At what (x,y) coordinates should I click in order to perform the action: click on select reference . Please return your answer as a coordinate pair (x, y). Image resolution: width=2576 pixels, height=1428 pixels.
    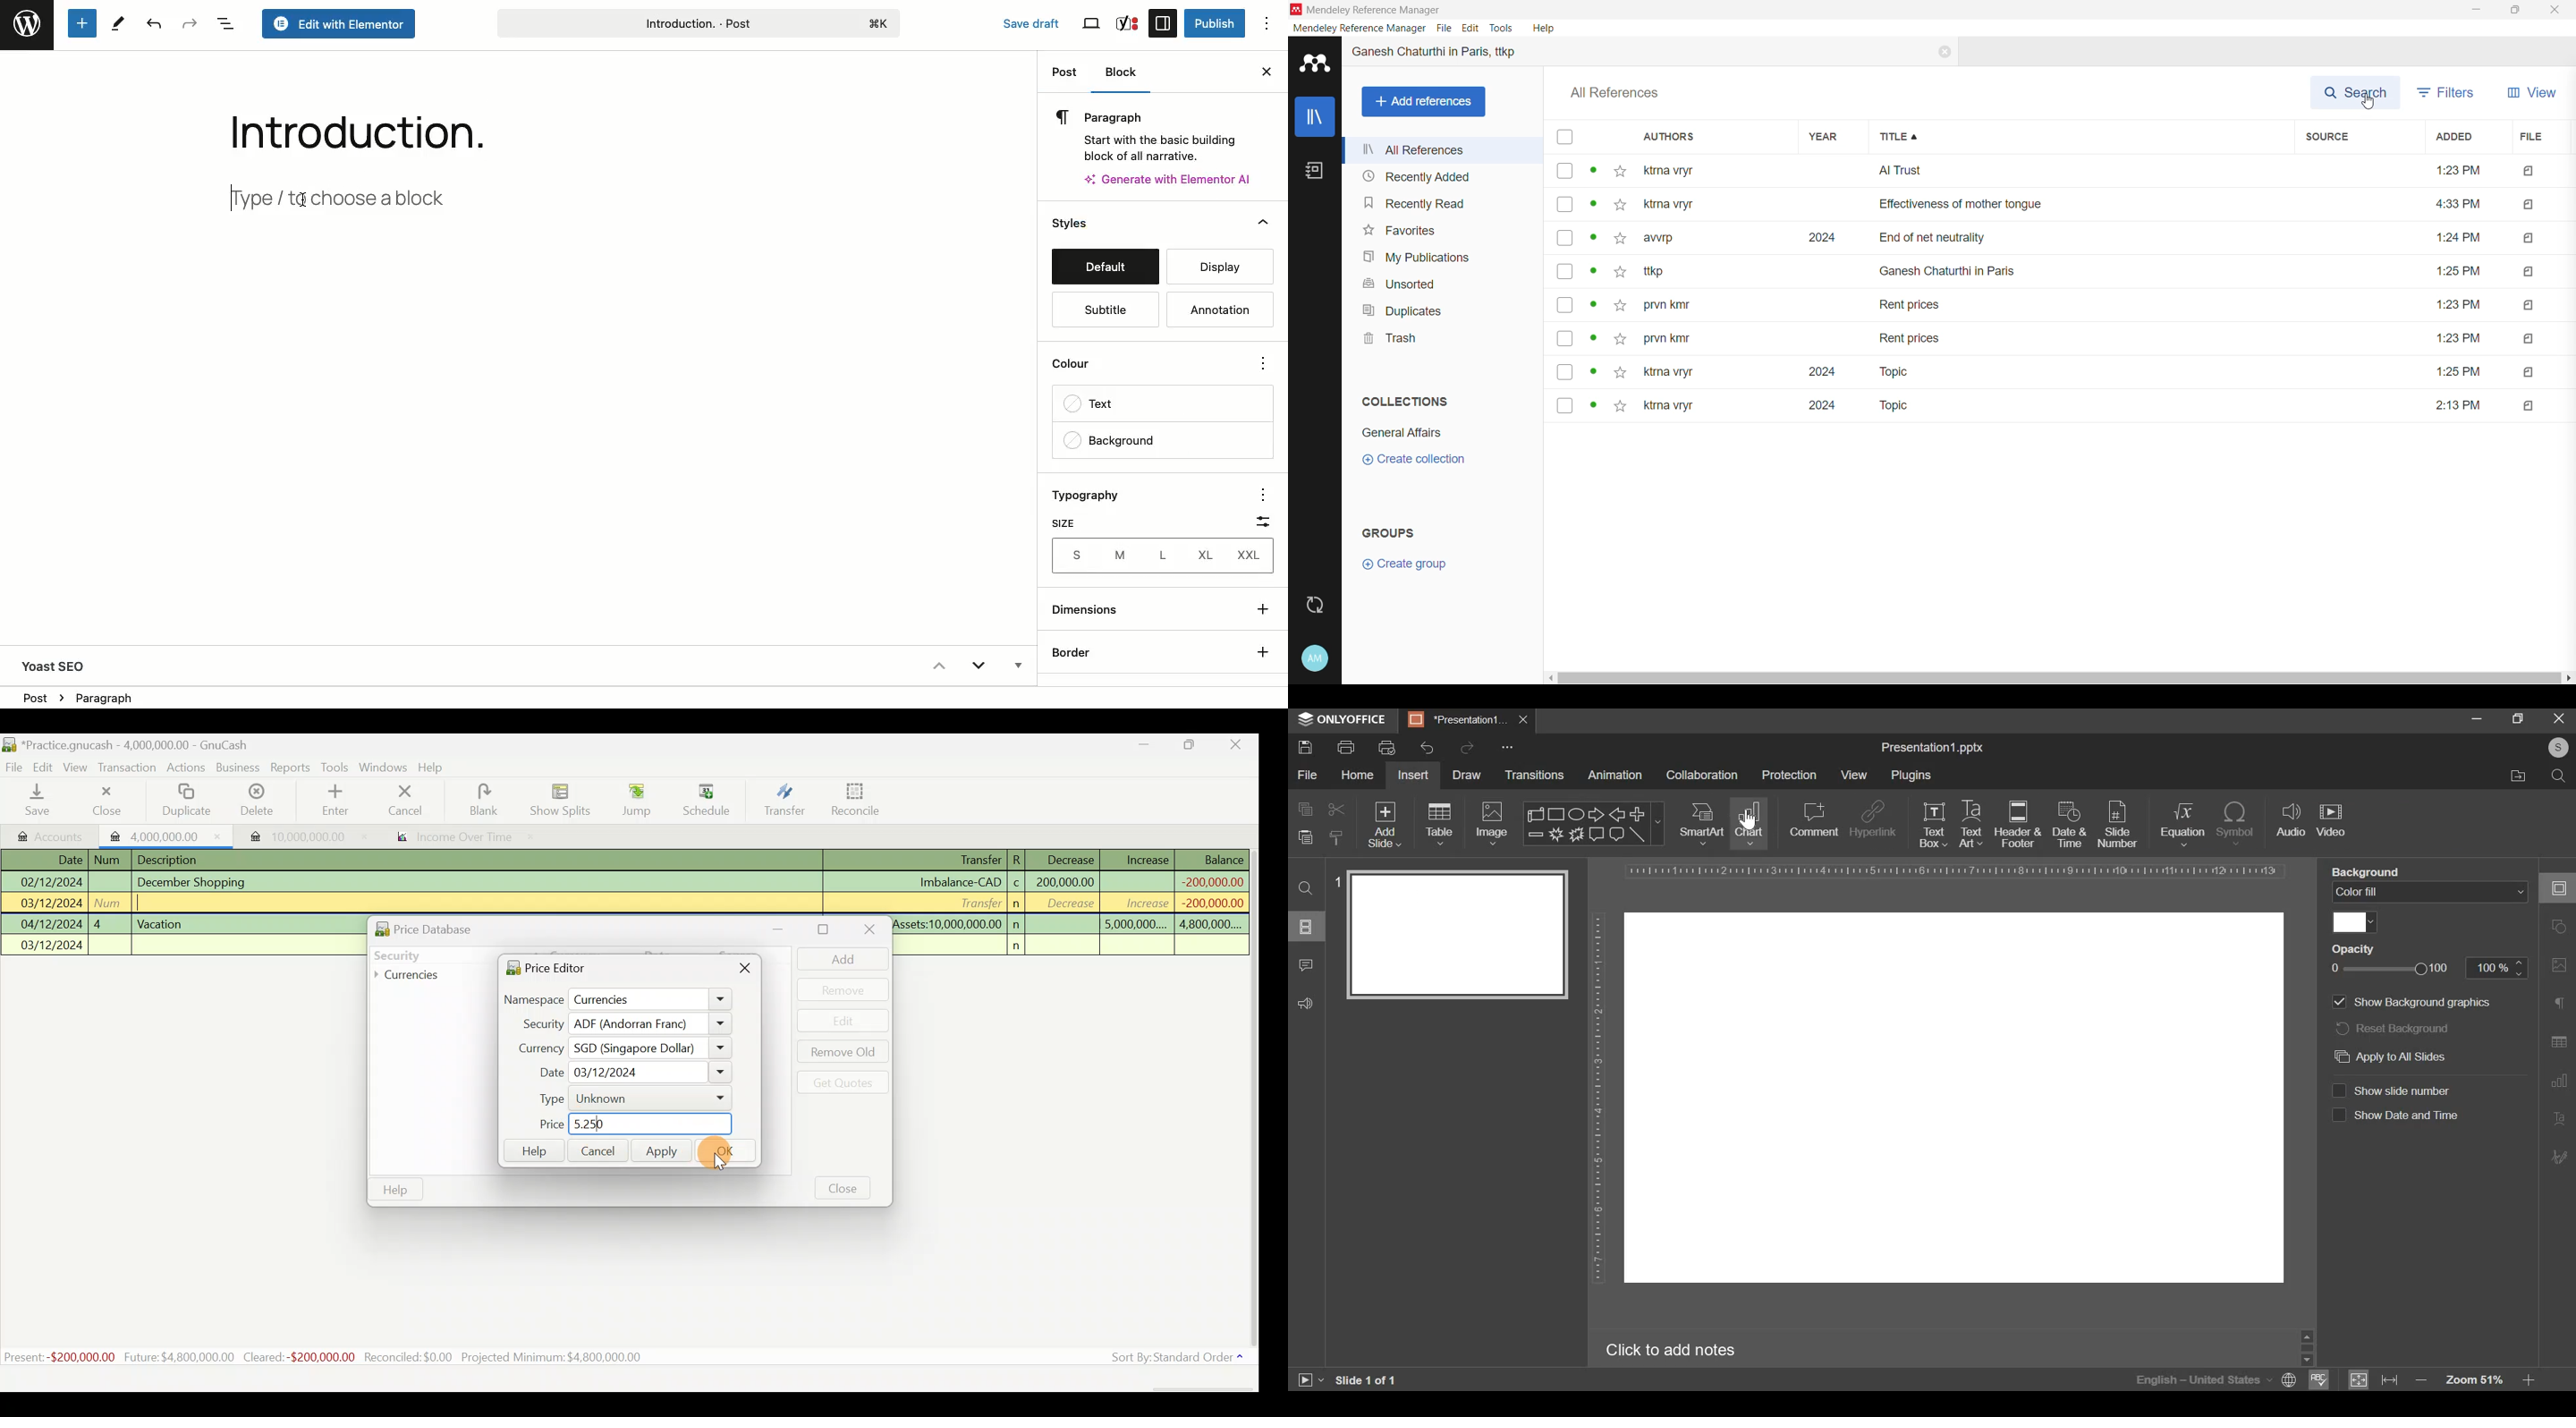
    Looking at the image, I should click on (1565, 337).